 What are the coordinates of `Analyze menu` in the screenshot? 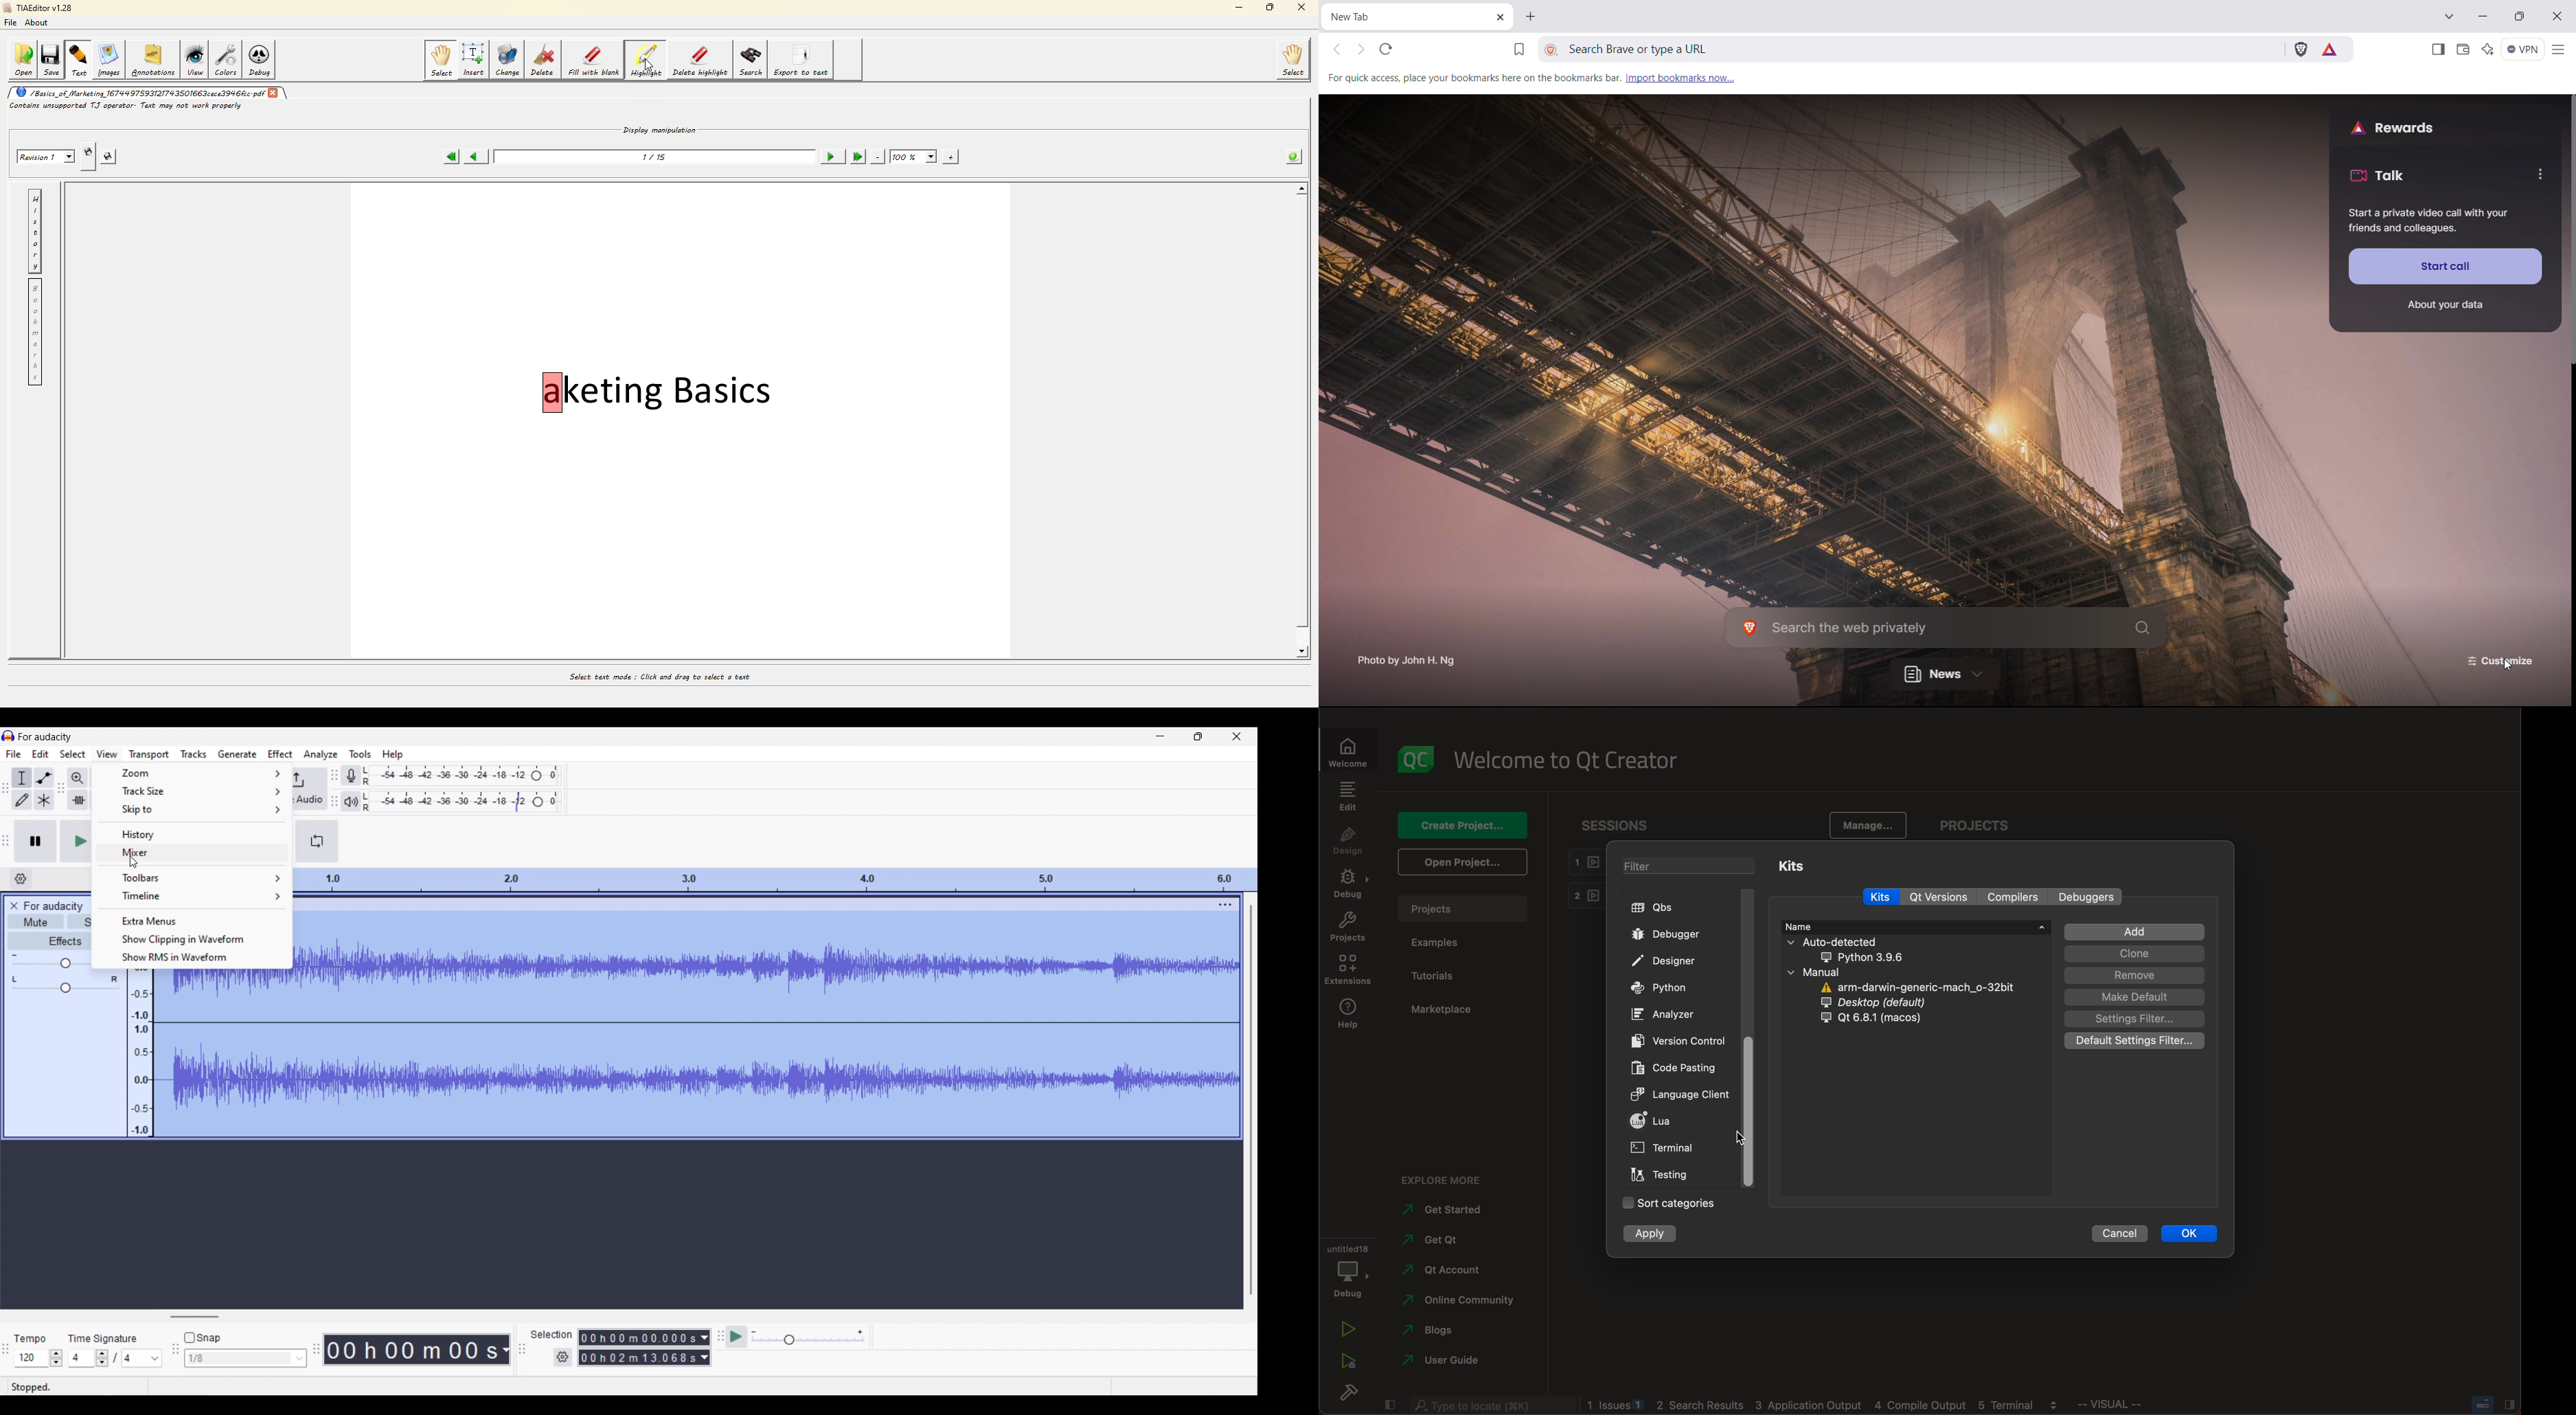 It's located at (321, 755).